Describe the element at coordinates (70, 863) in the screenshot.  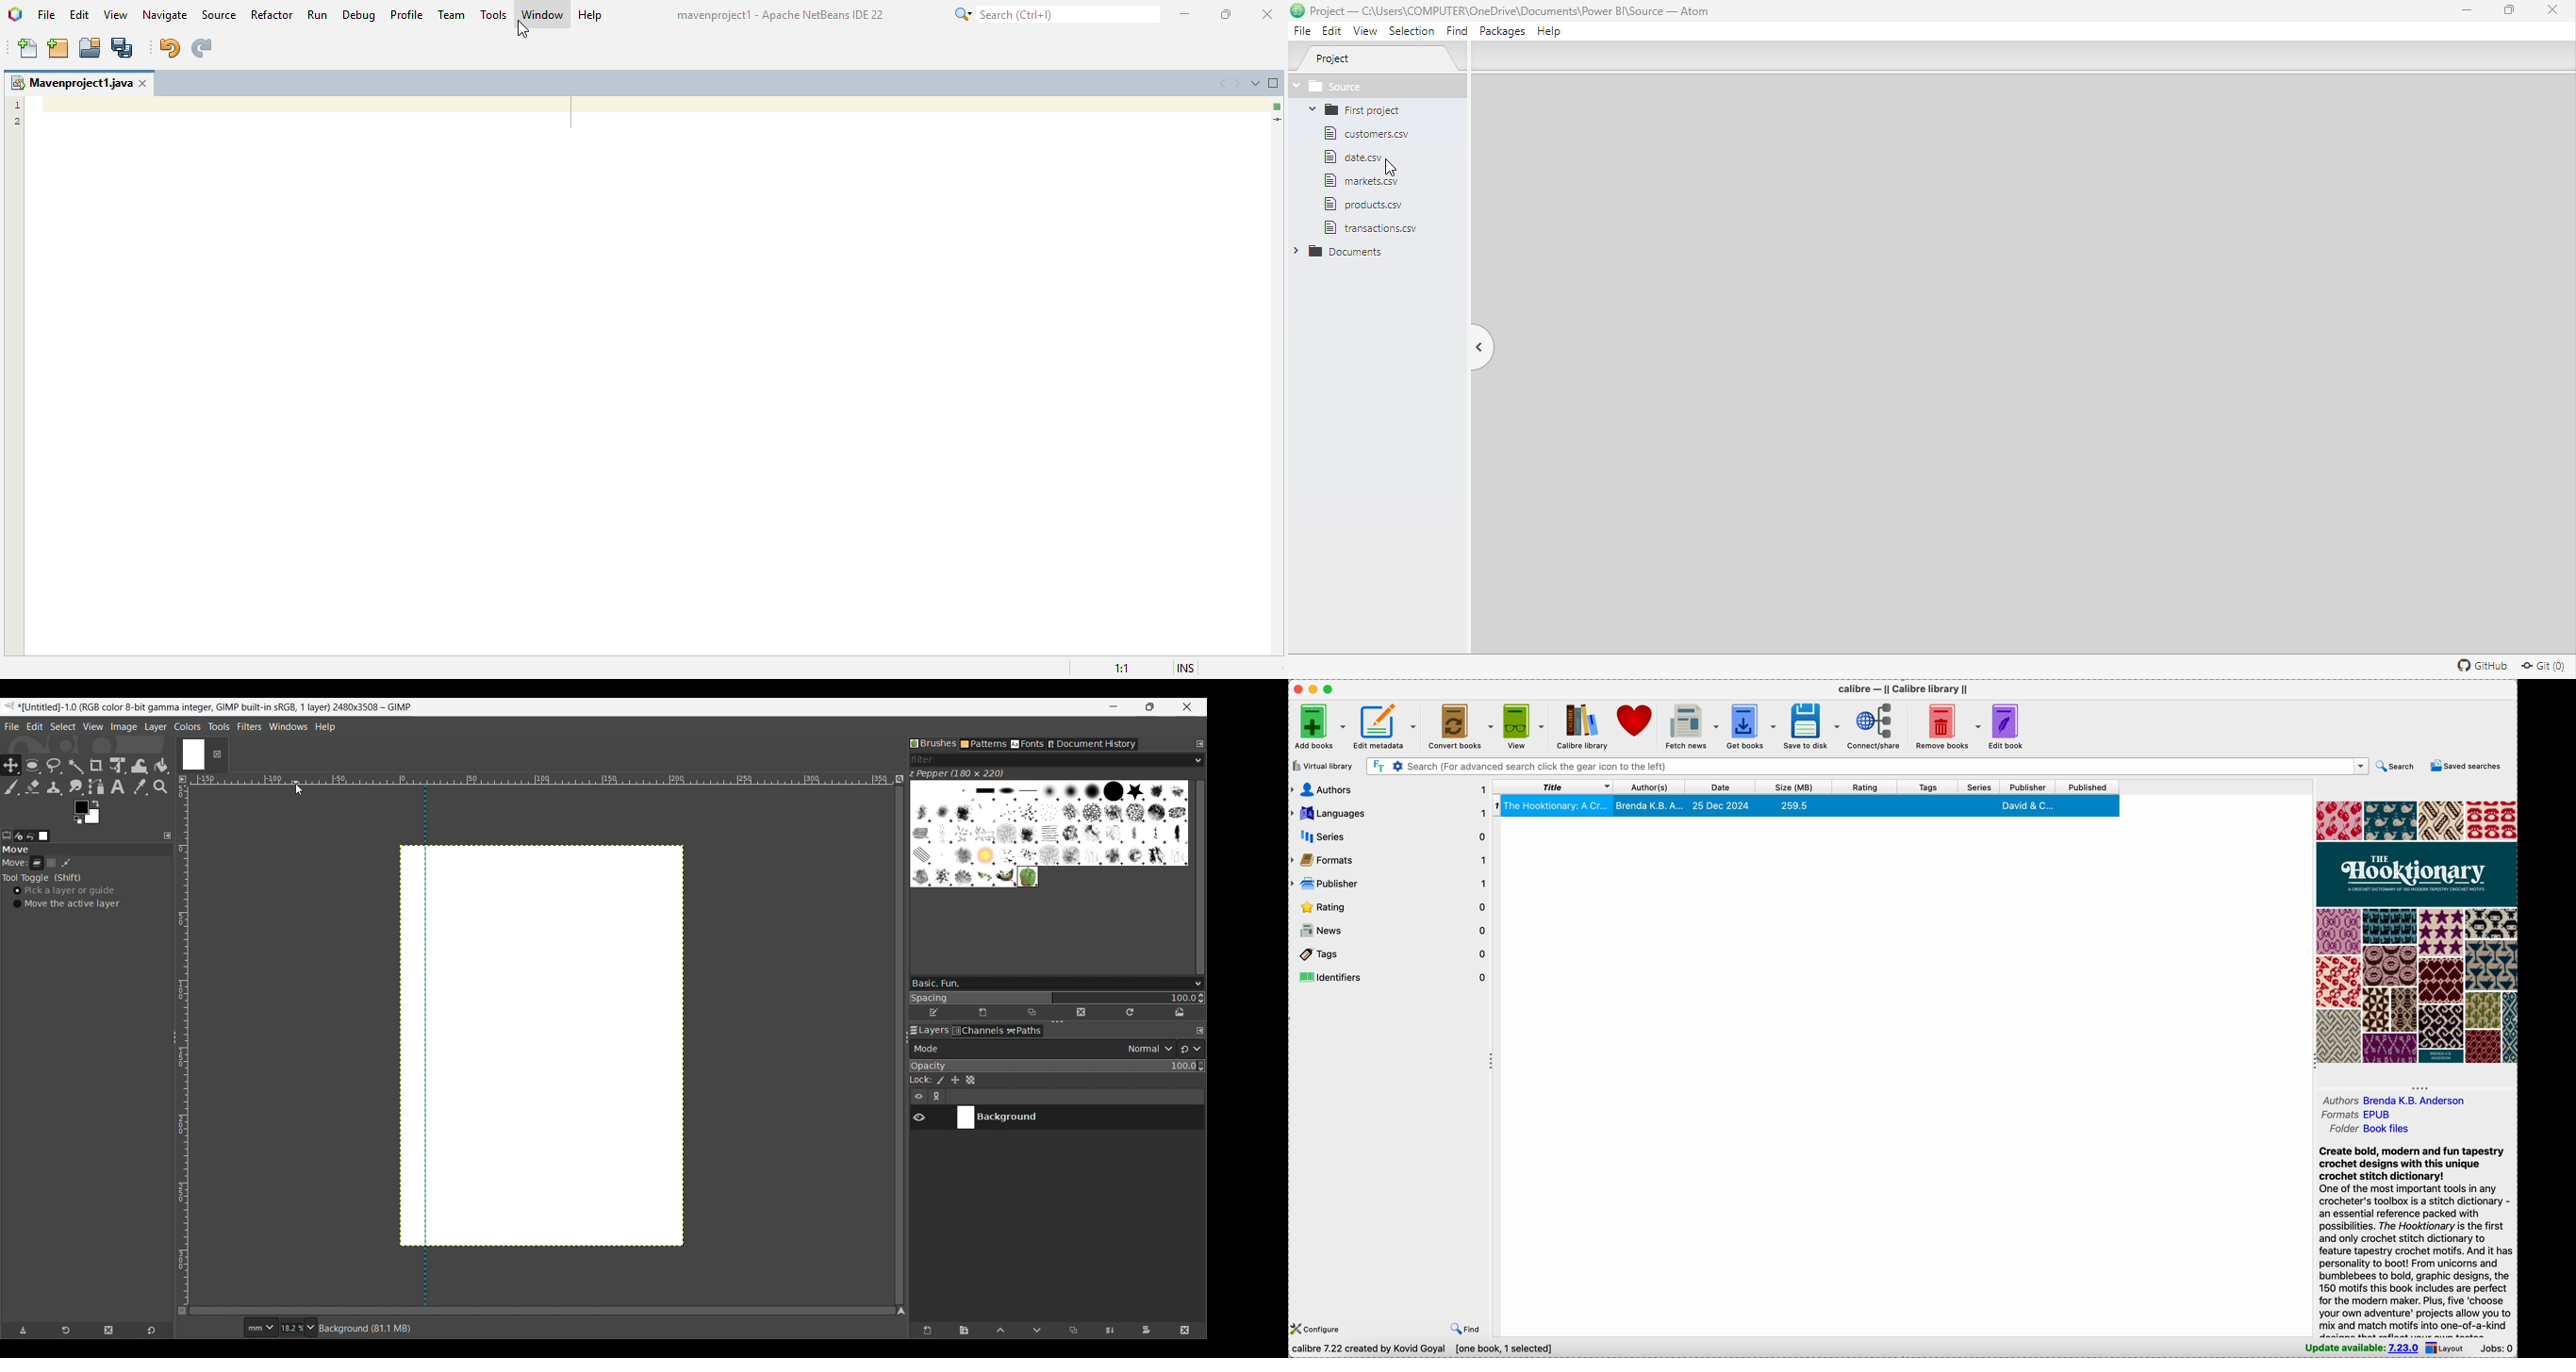
I see `Patch` at that location.